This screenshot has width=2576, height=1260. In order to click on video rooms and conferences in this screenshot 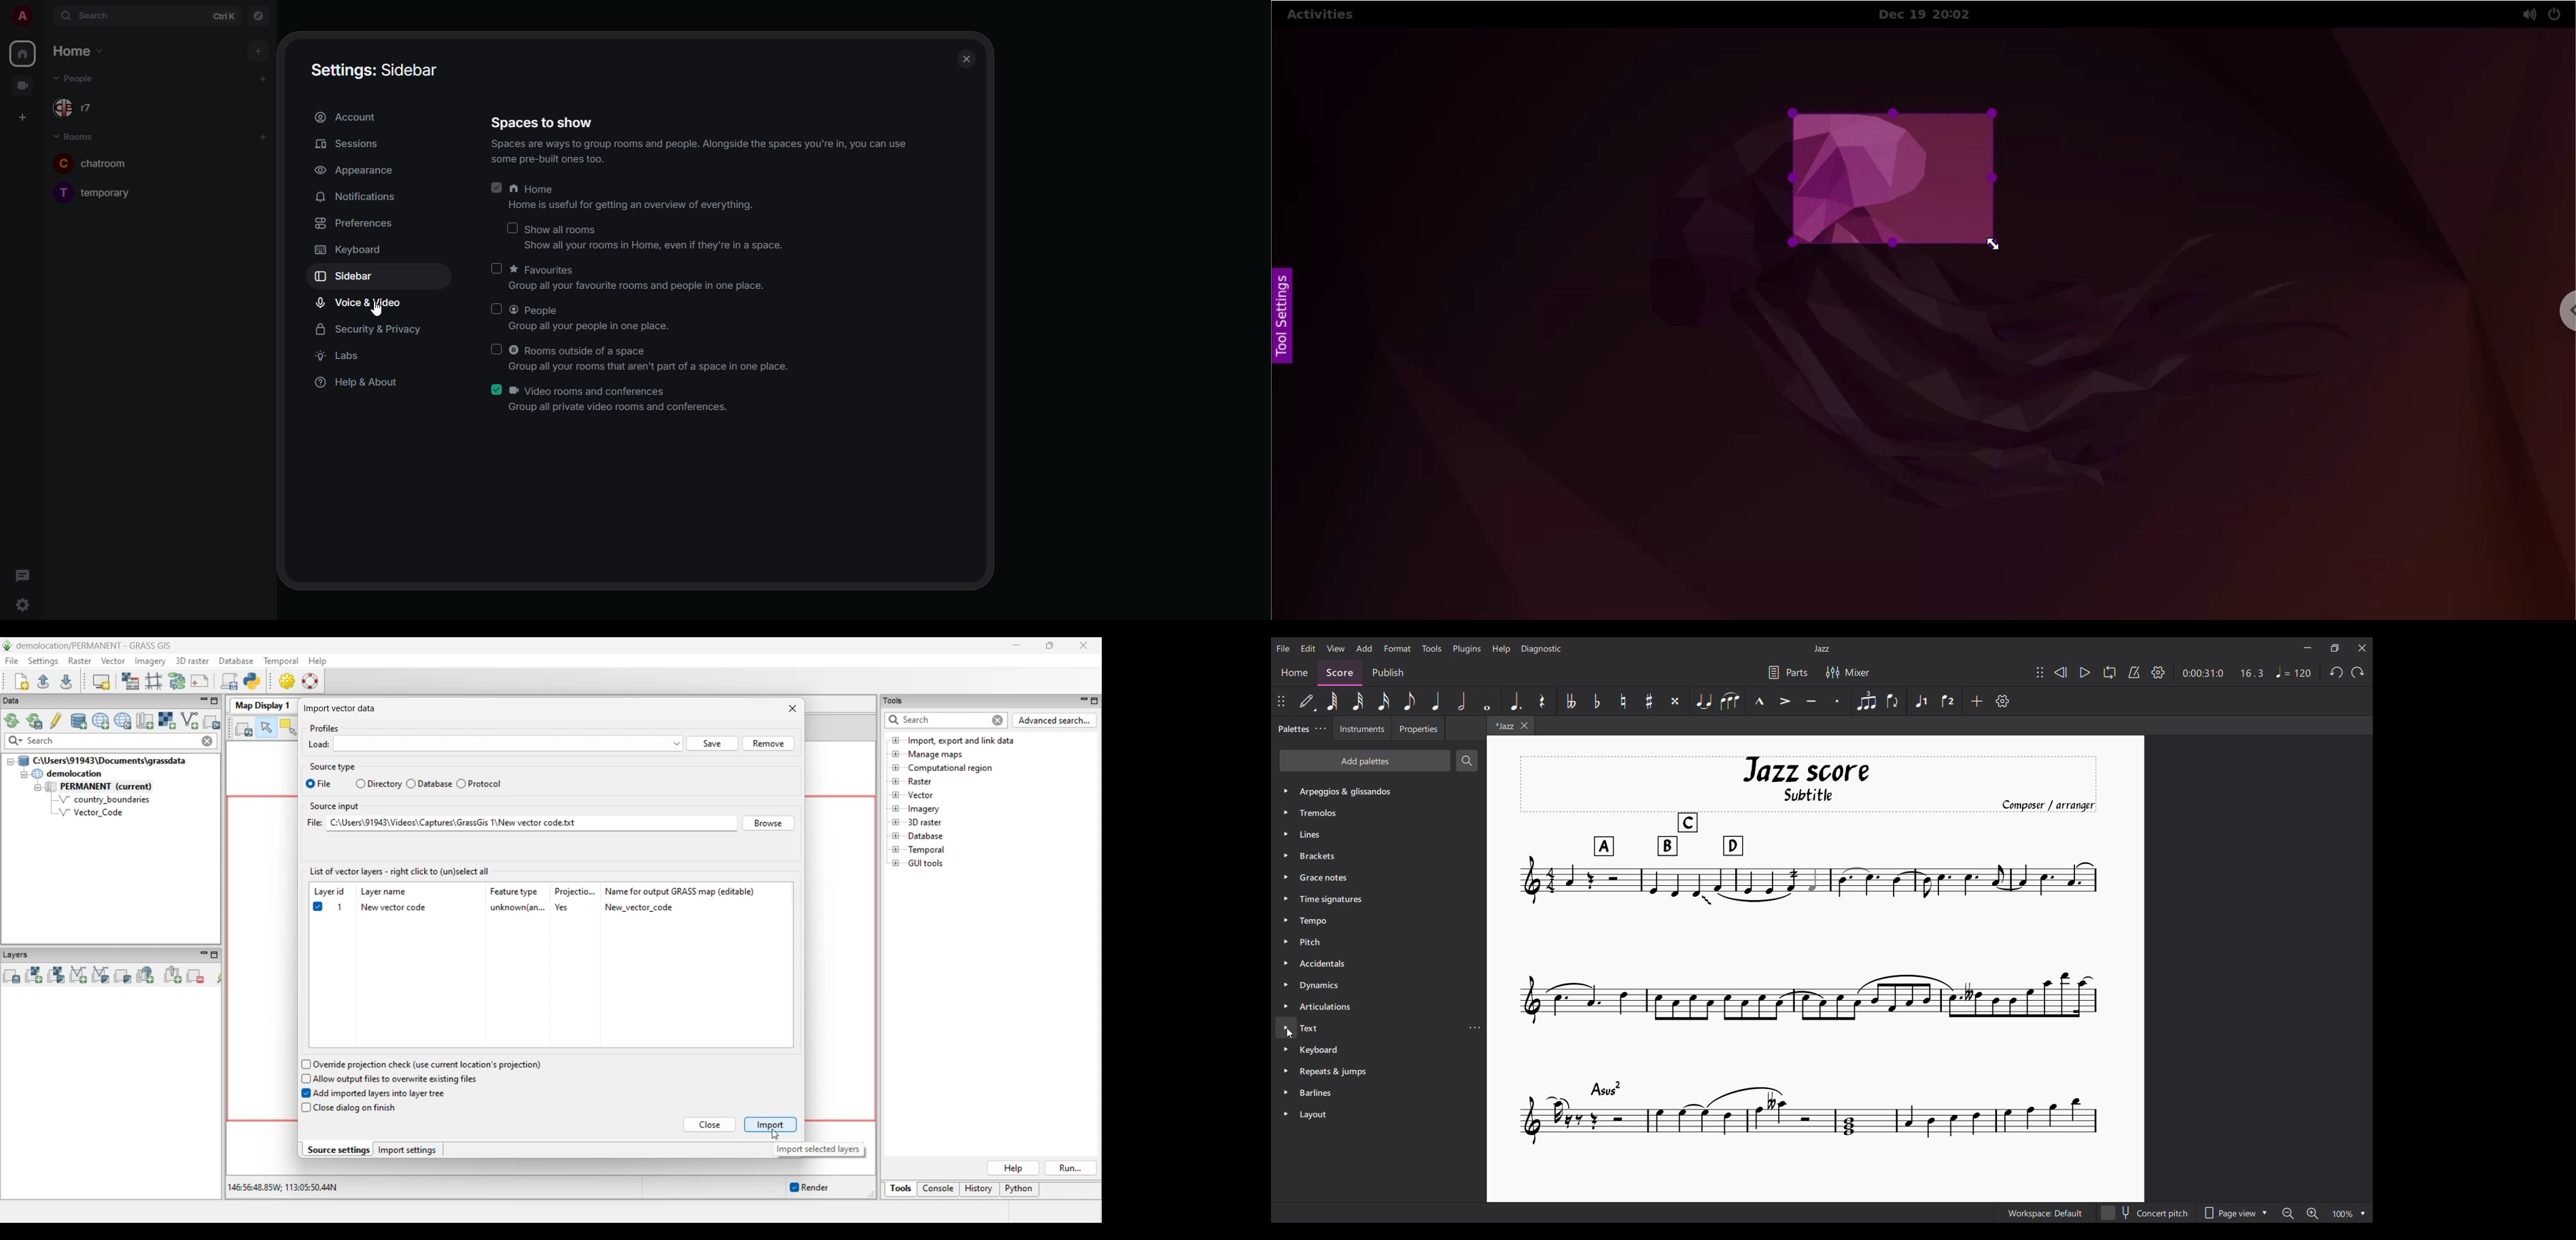, I will do `click(622, 400)`.